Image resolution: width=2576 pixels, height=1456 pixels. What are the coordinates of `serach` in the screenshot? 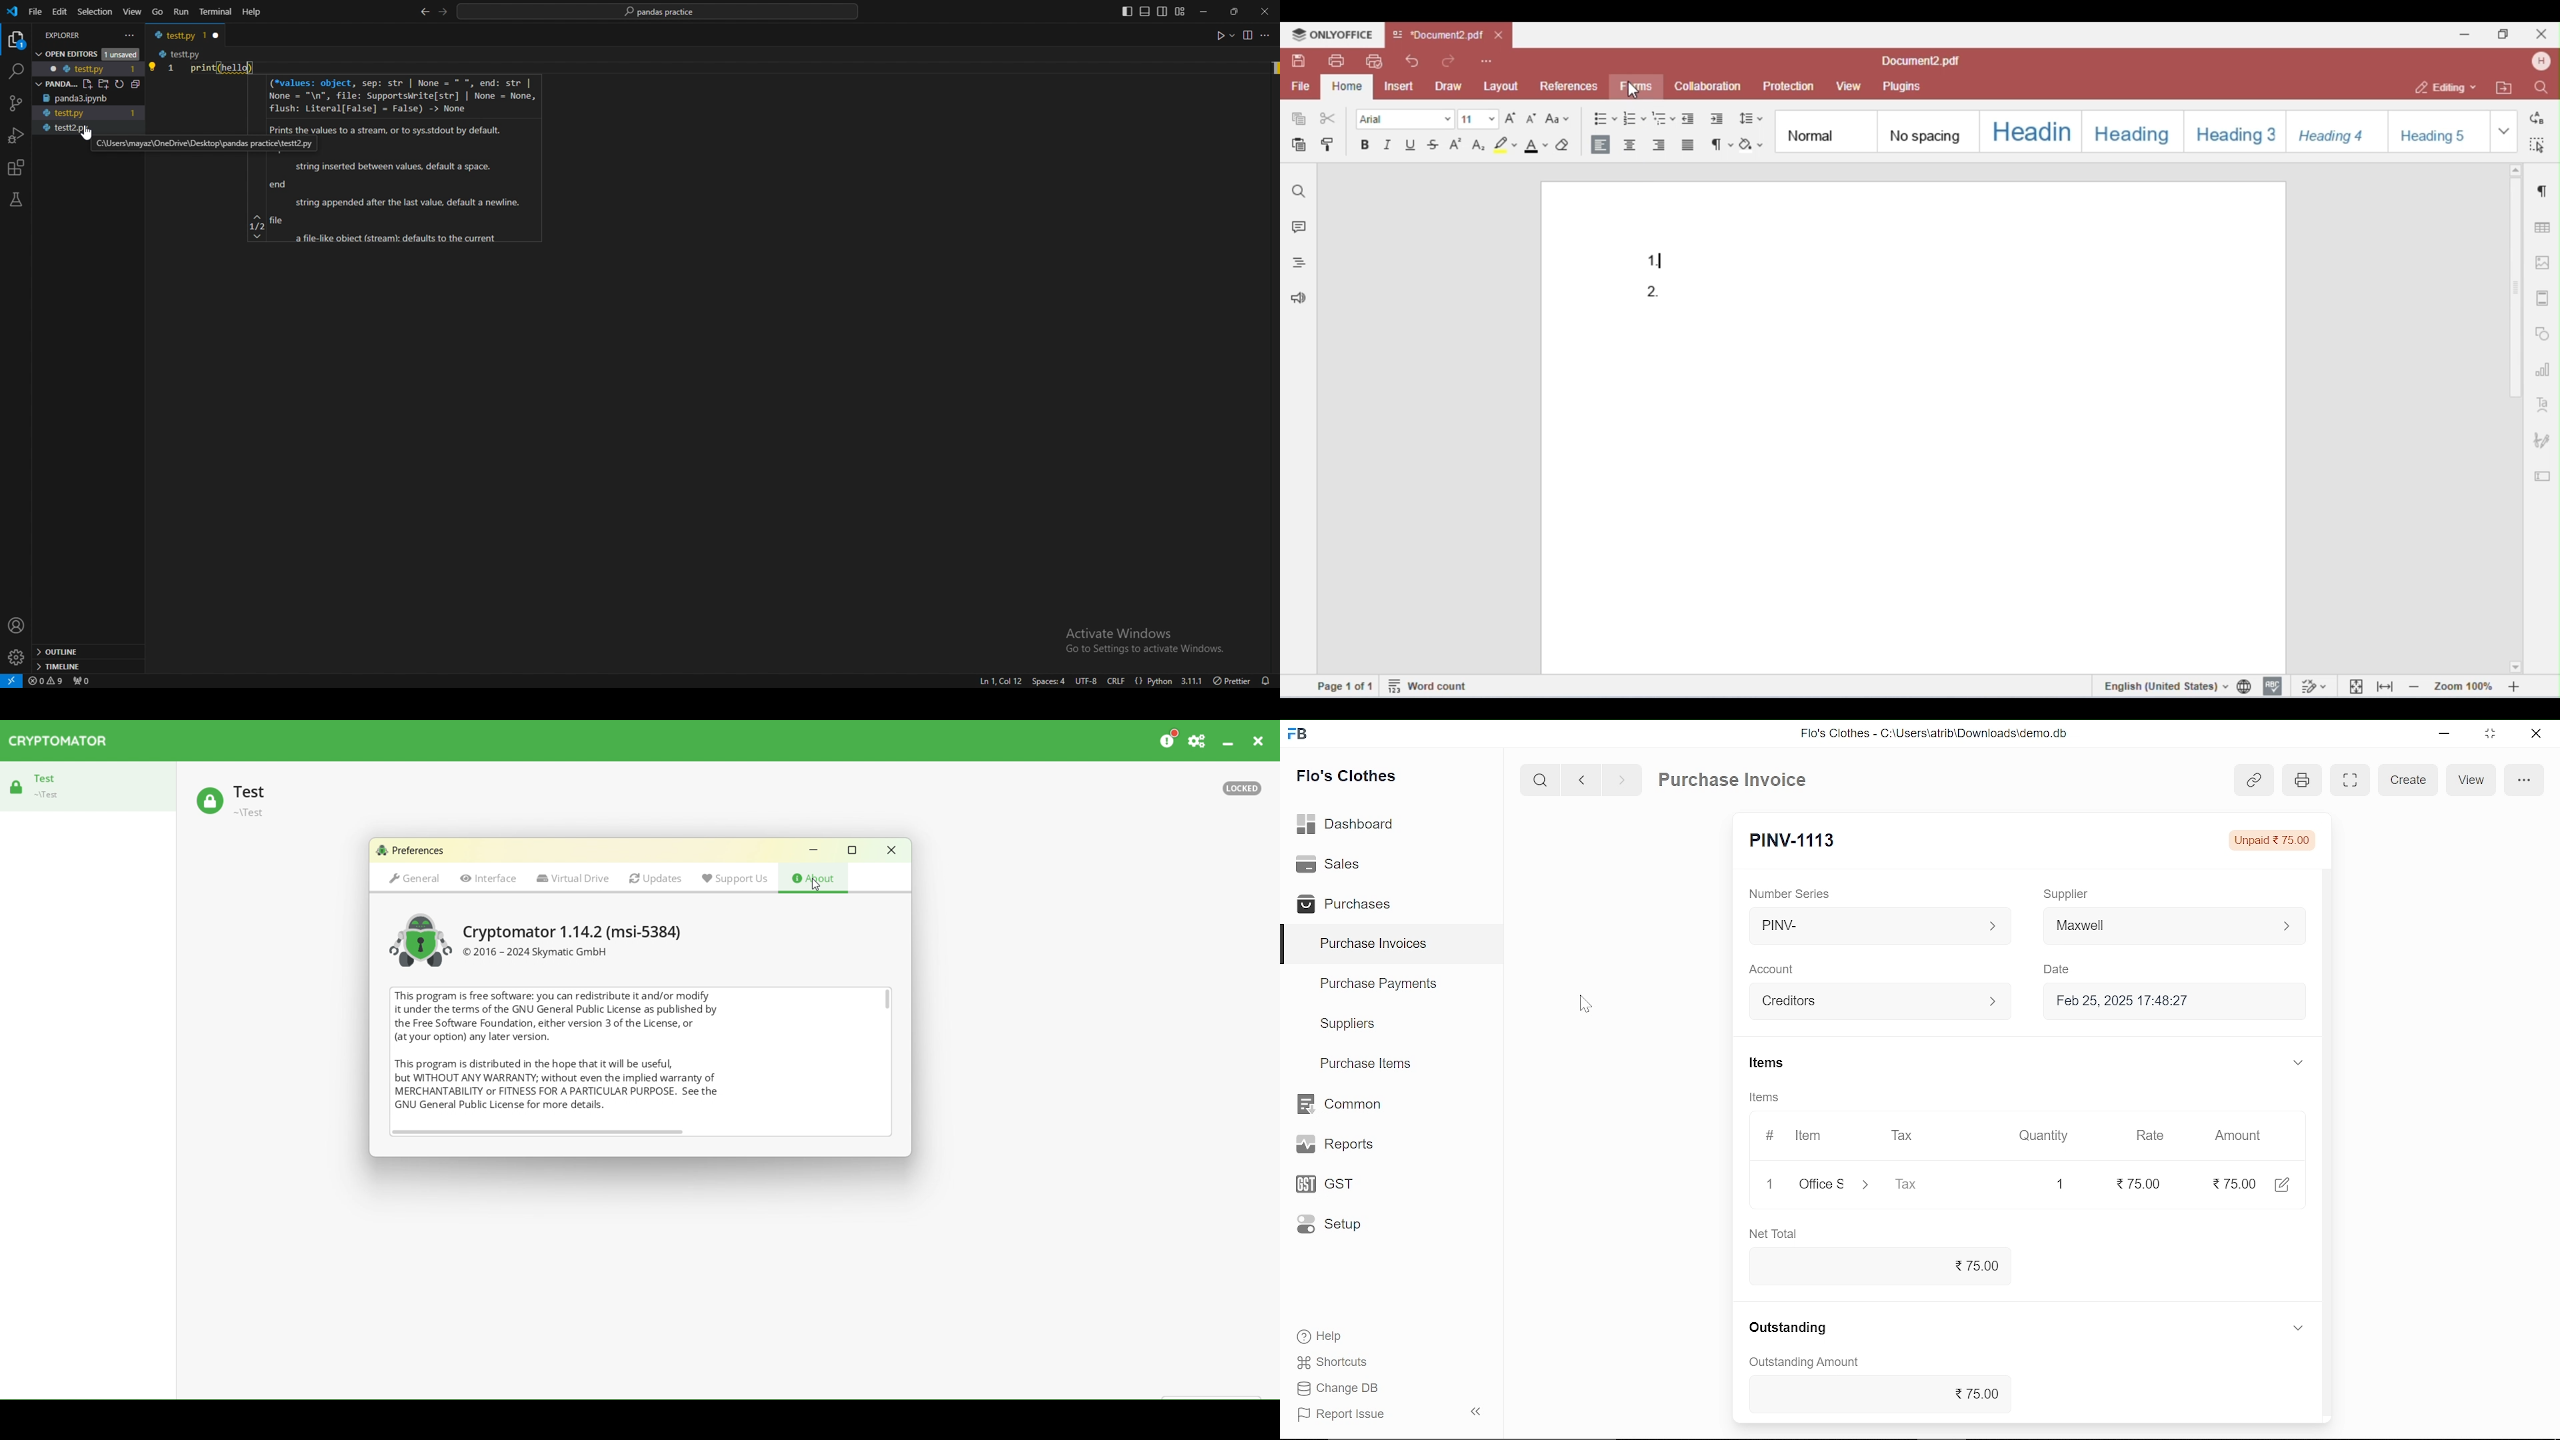 It's located at (1538, 781).